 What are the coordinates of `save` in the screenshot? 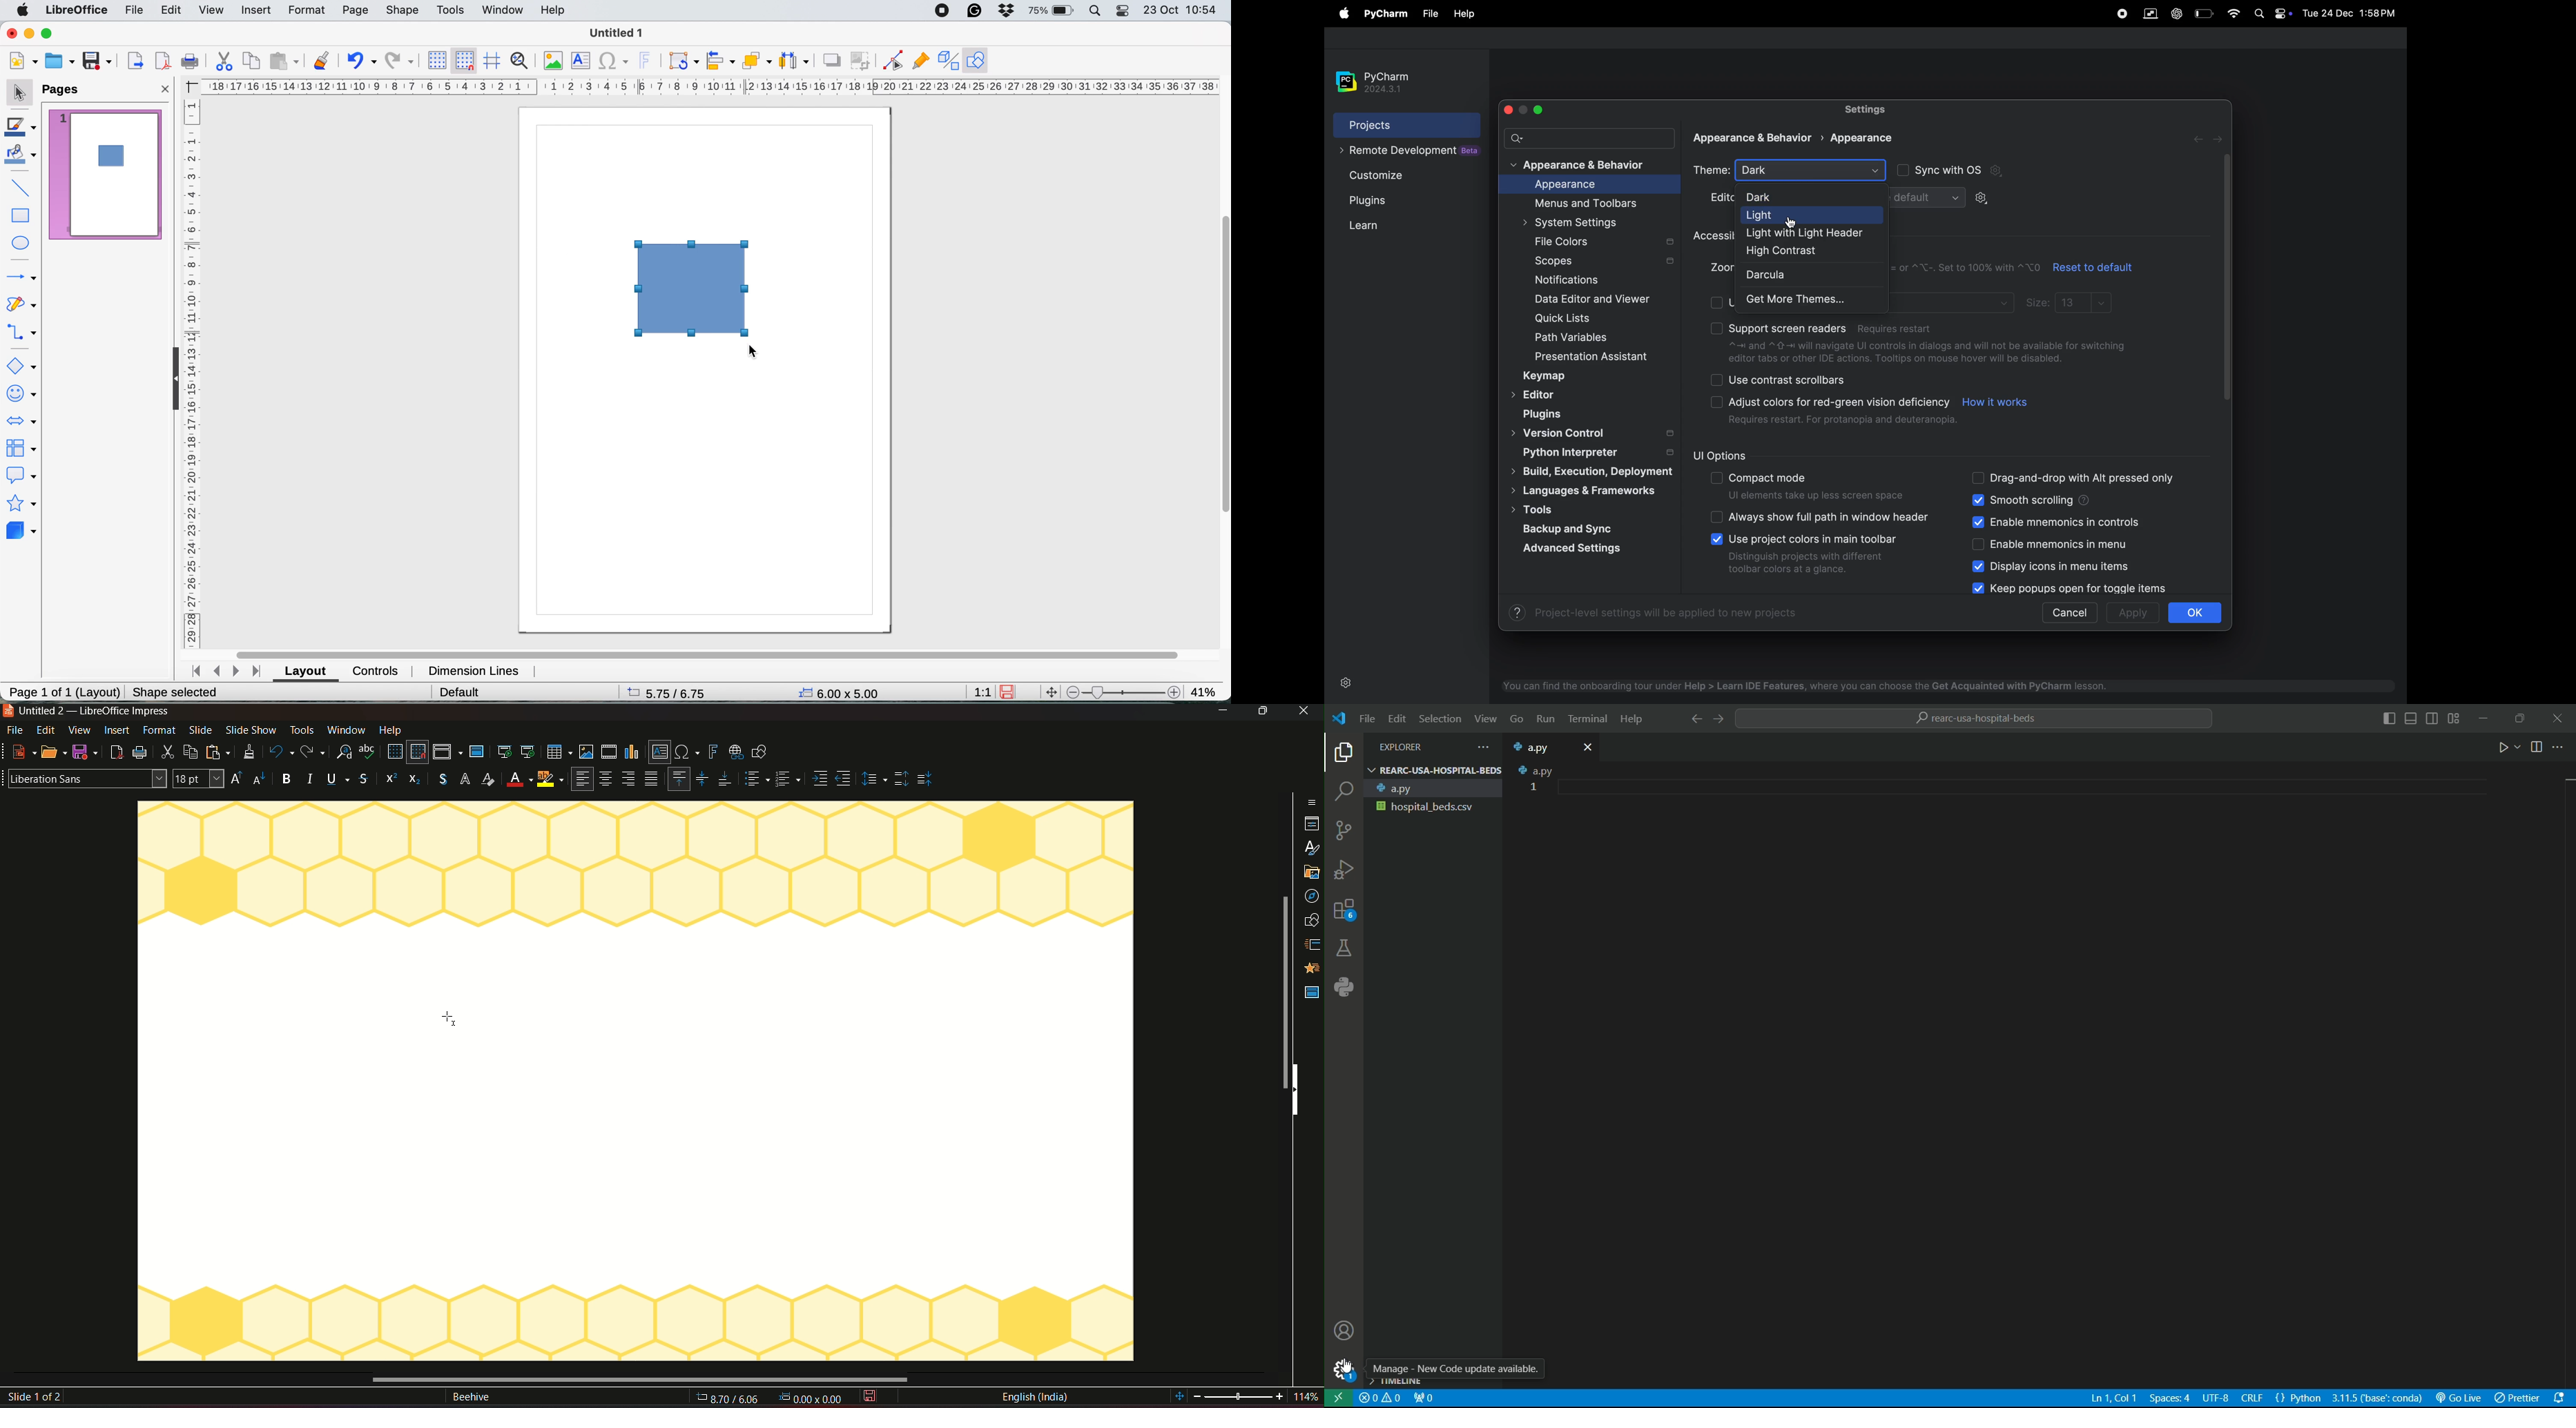 It's located at (85, 752).